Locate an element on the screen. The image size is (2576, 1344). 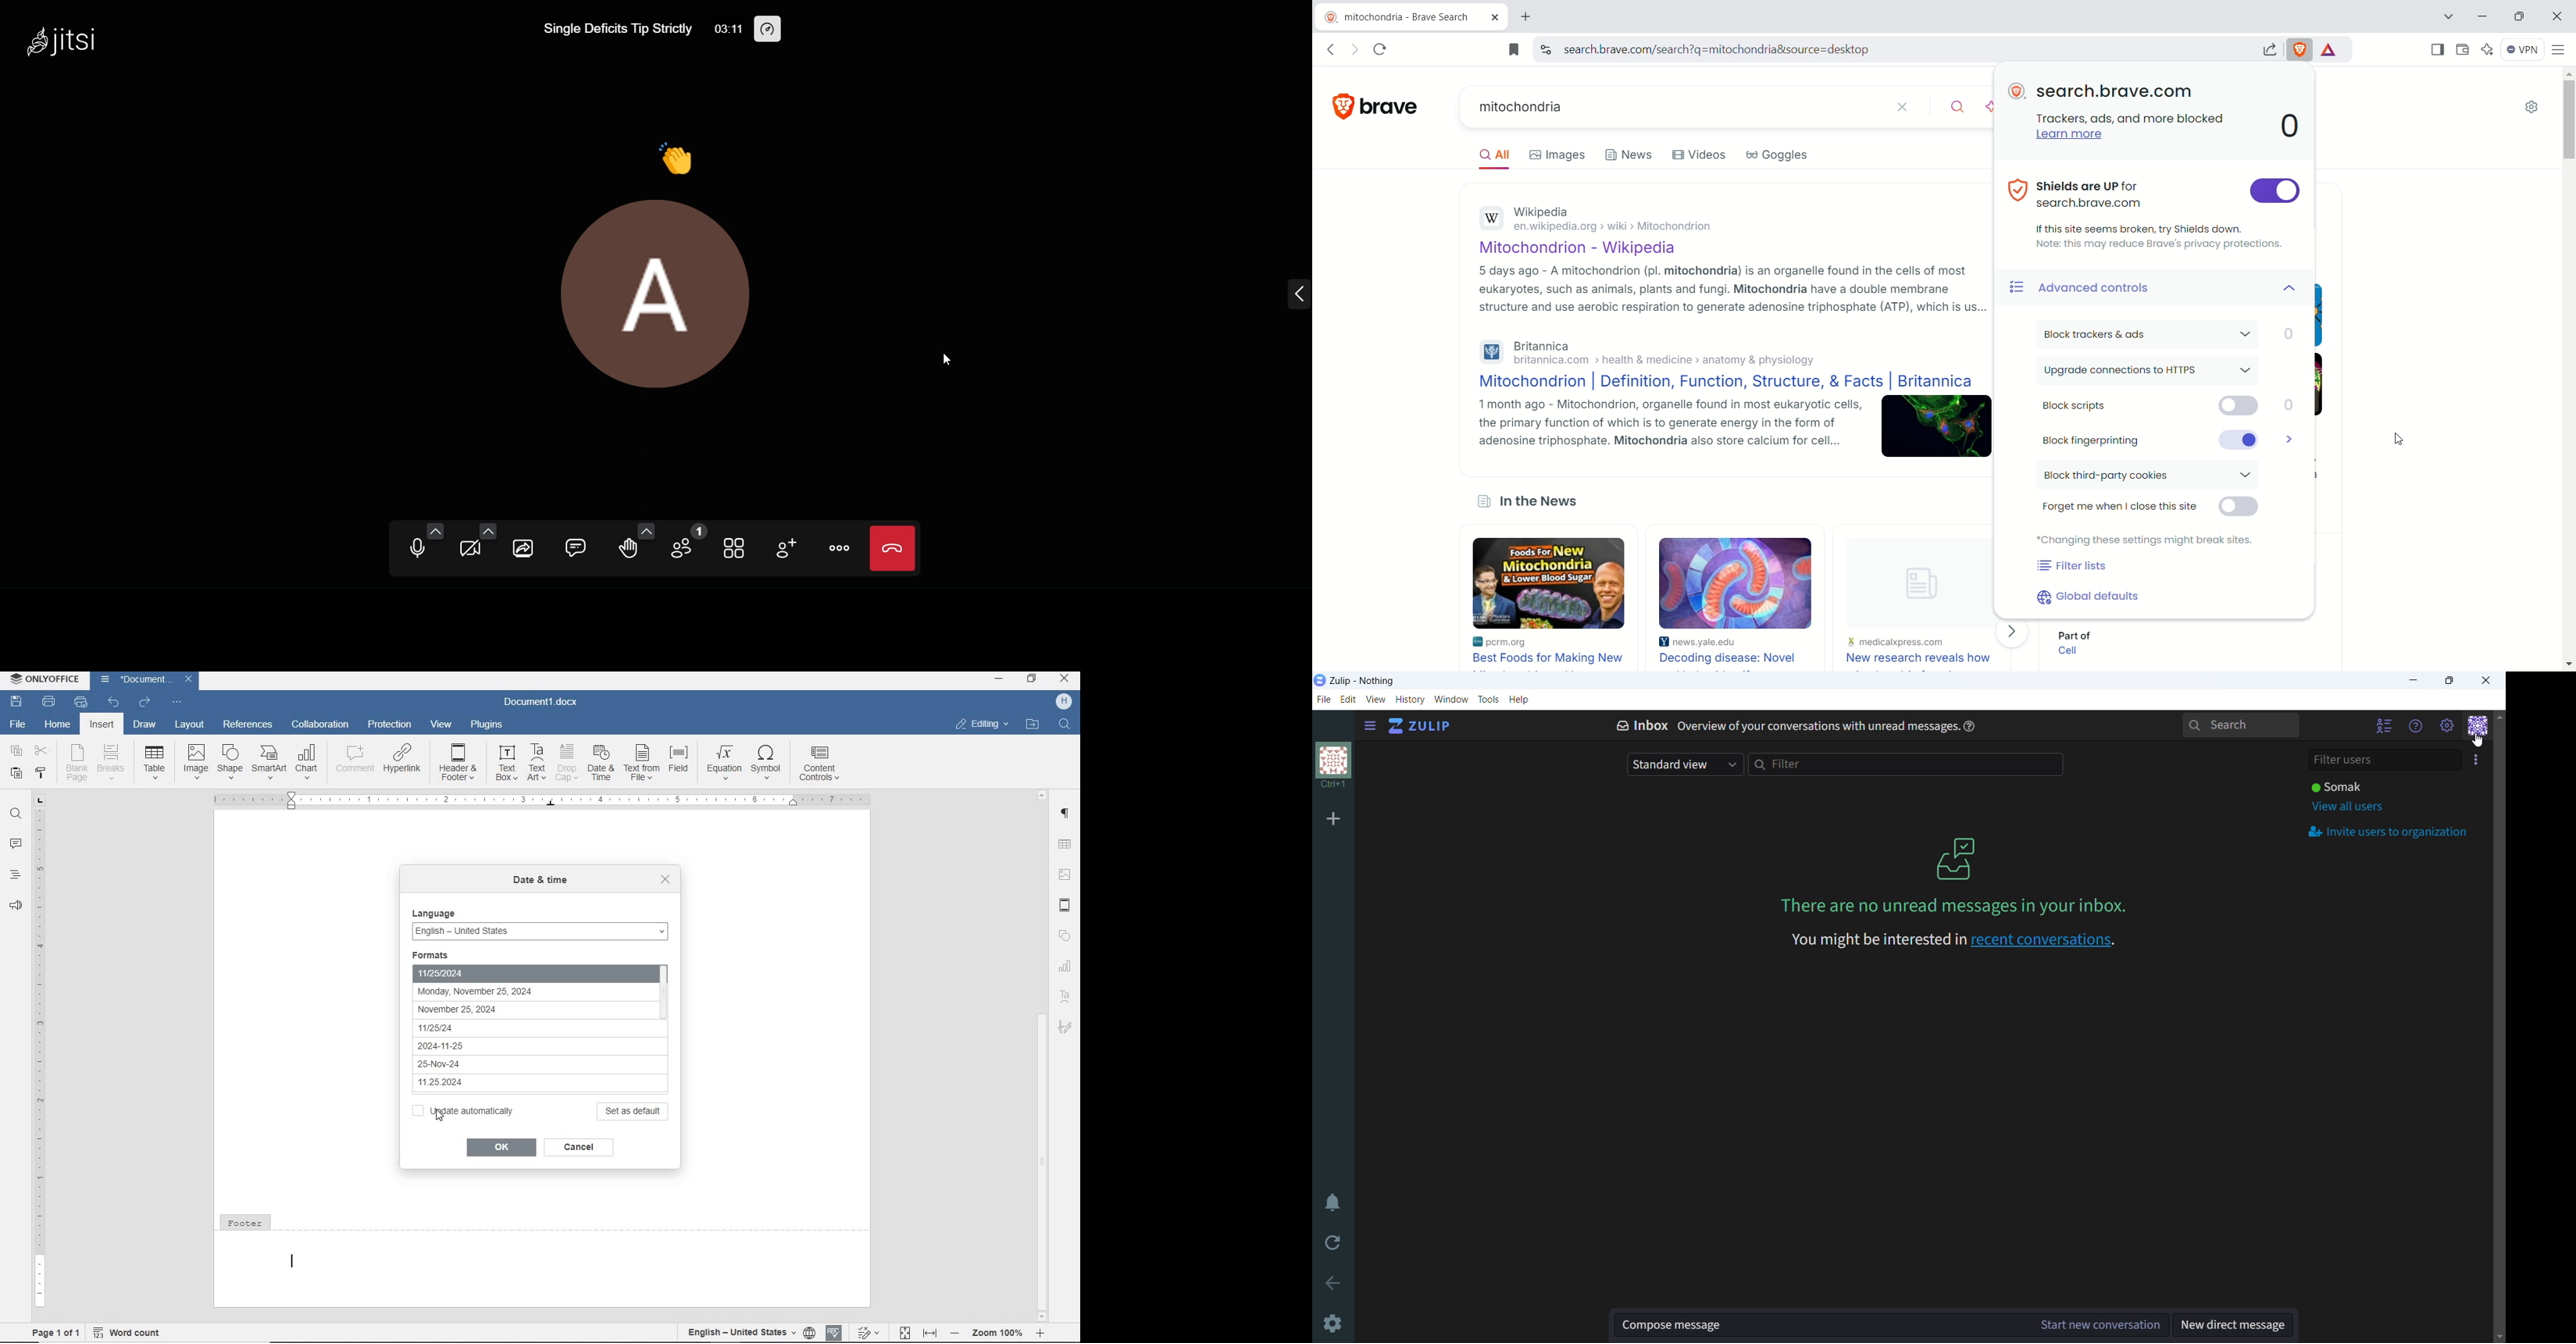
filter lists is located at coordinates (2074, 567).